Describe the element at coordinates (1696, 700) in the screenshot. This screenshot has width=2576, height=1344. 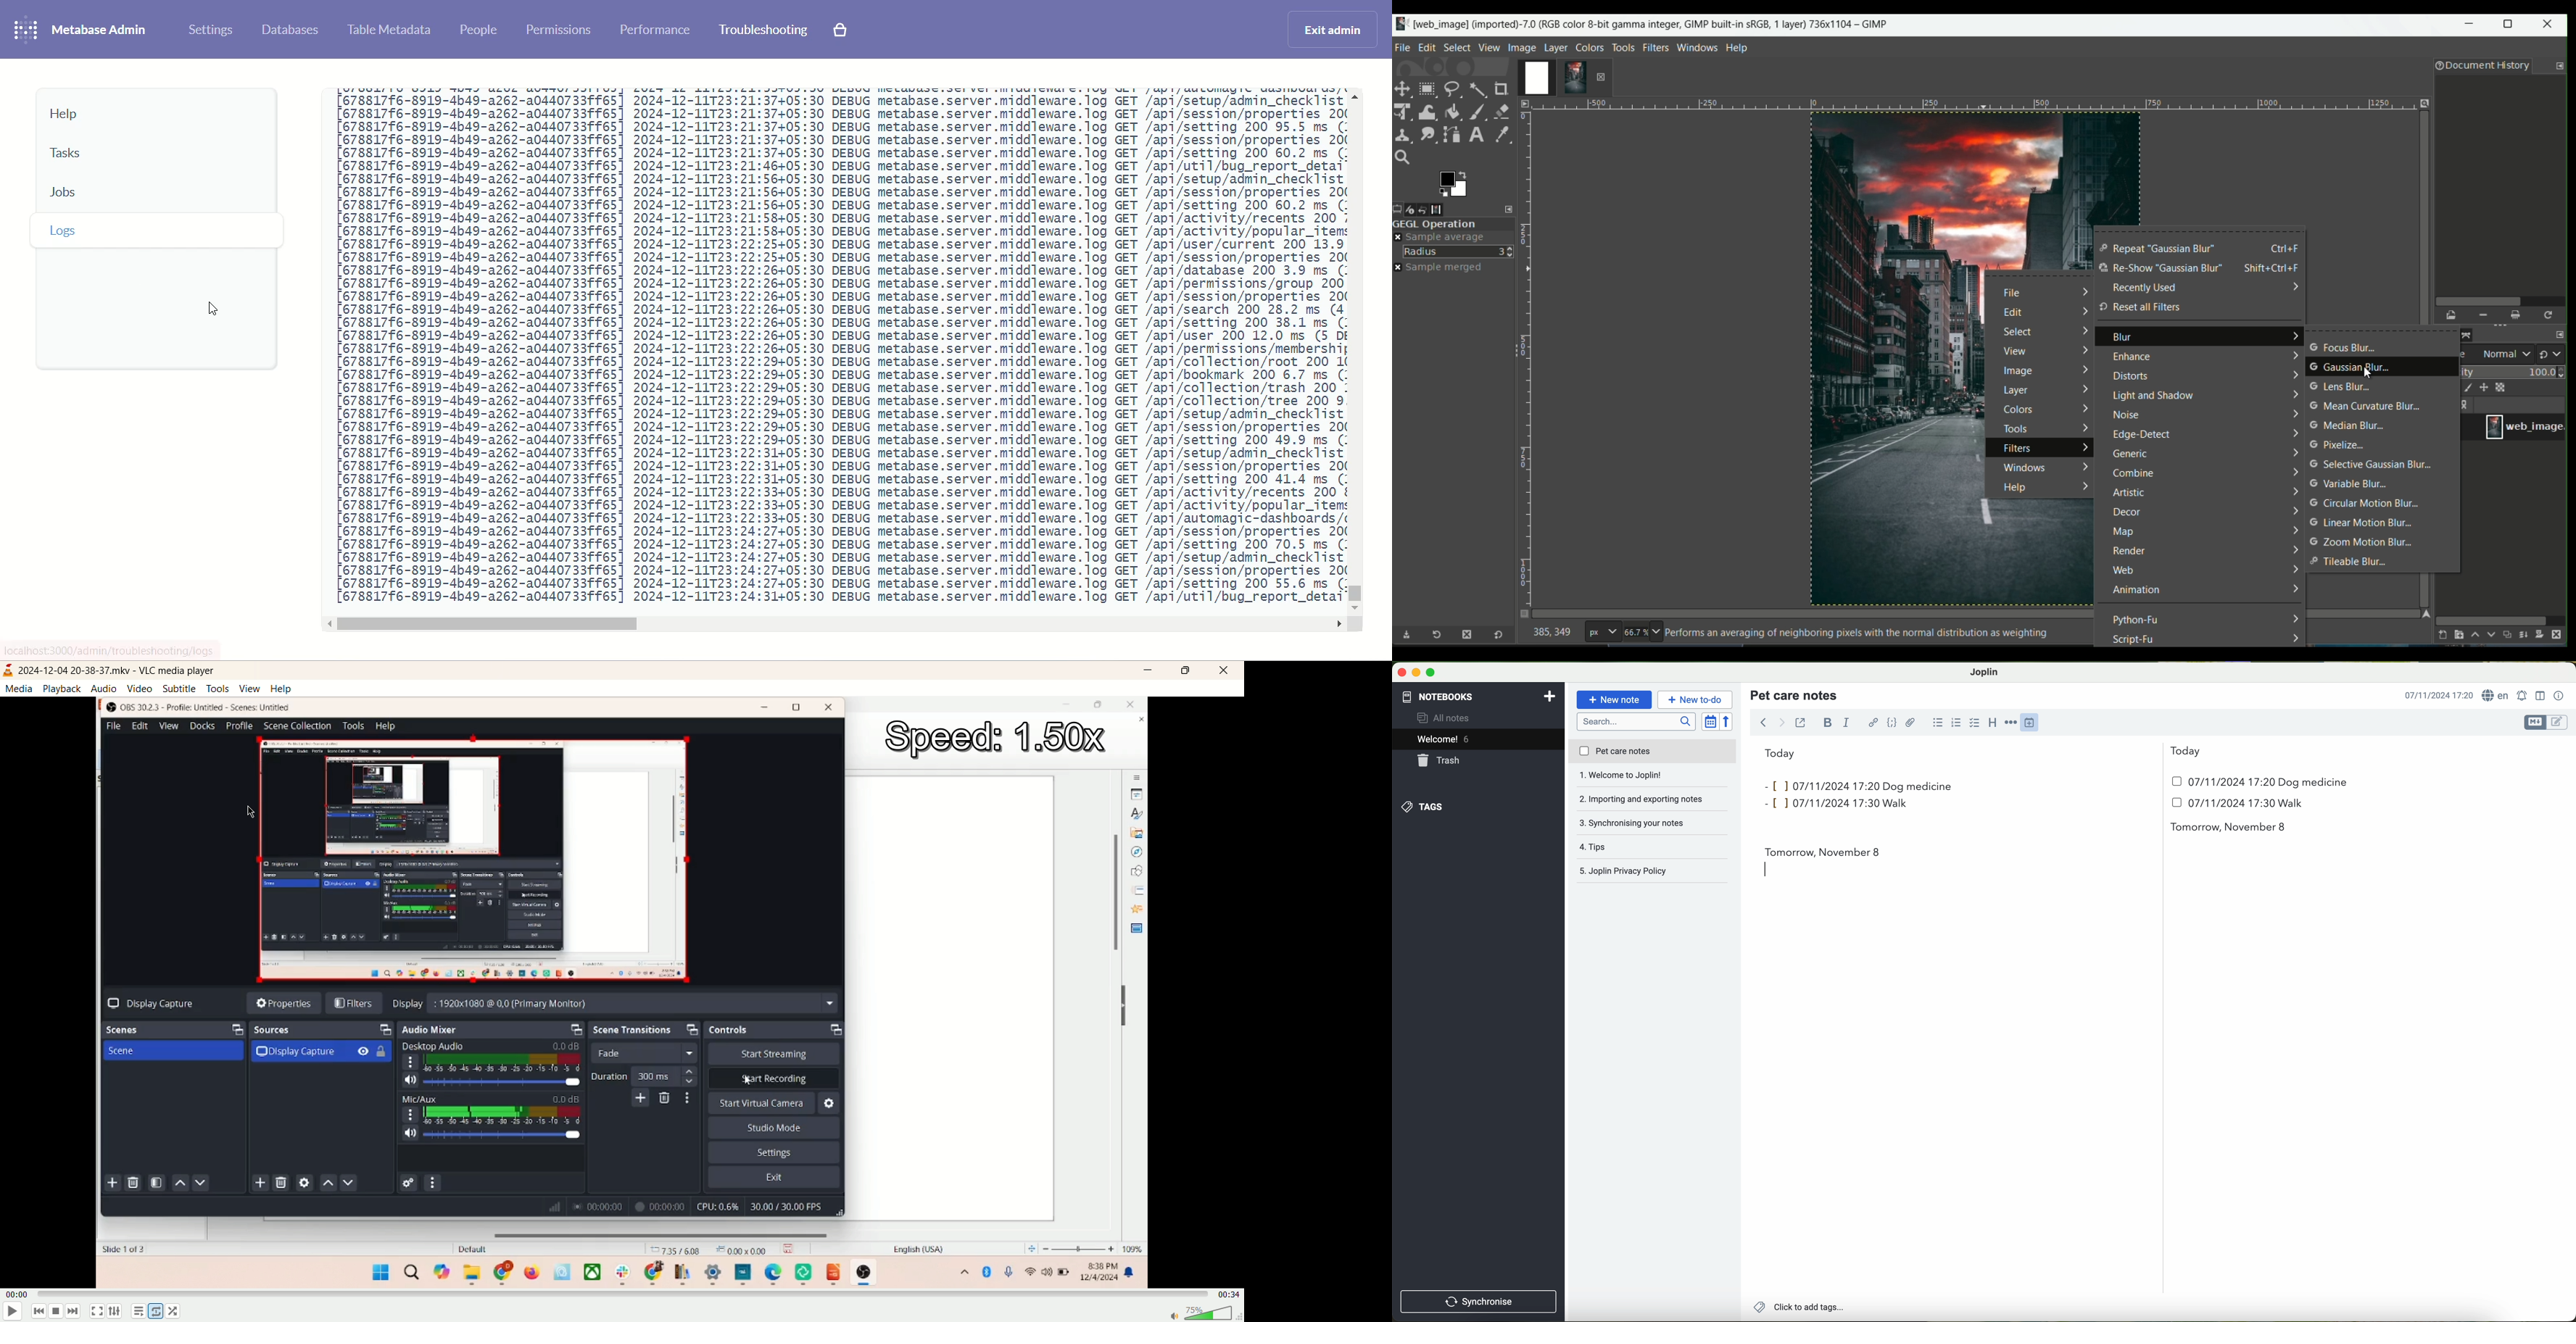
I see `cursor on new to-do button ` at that location.